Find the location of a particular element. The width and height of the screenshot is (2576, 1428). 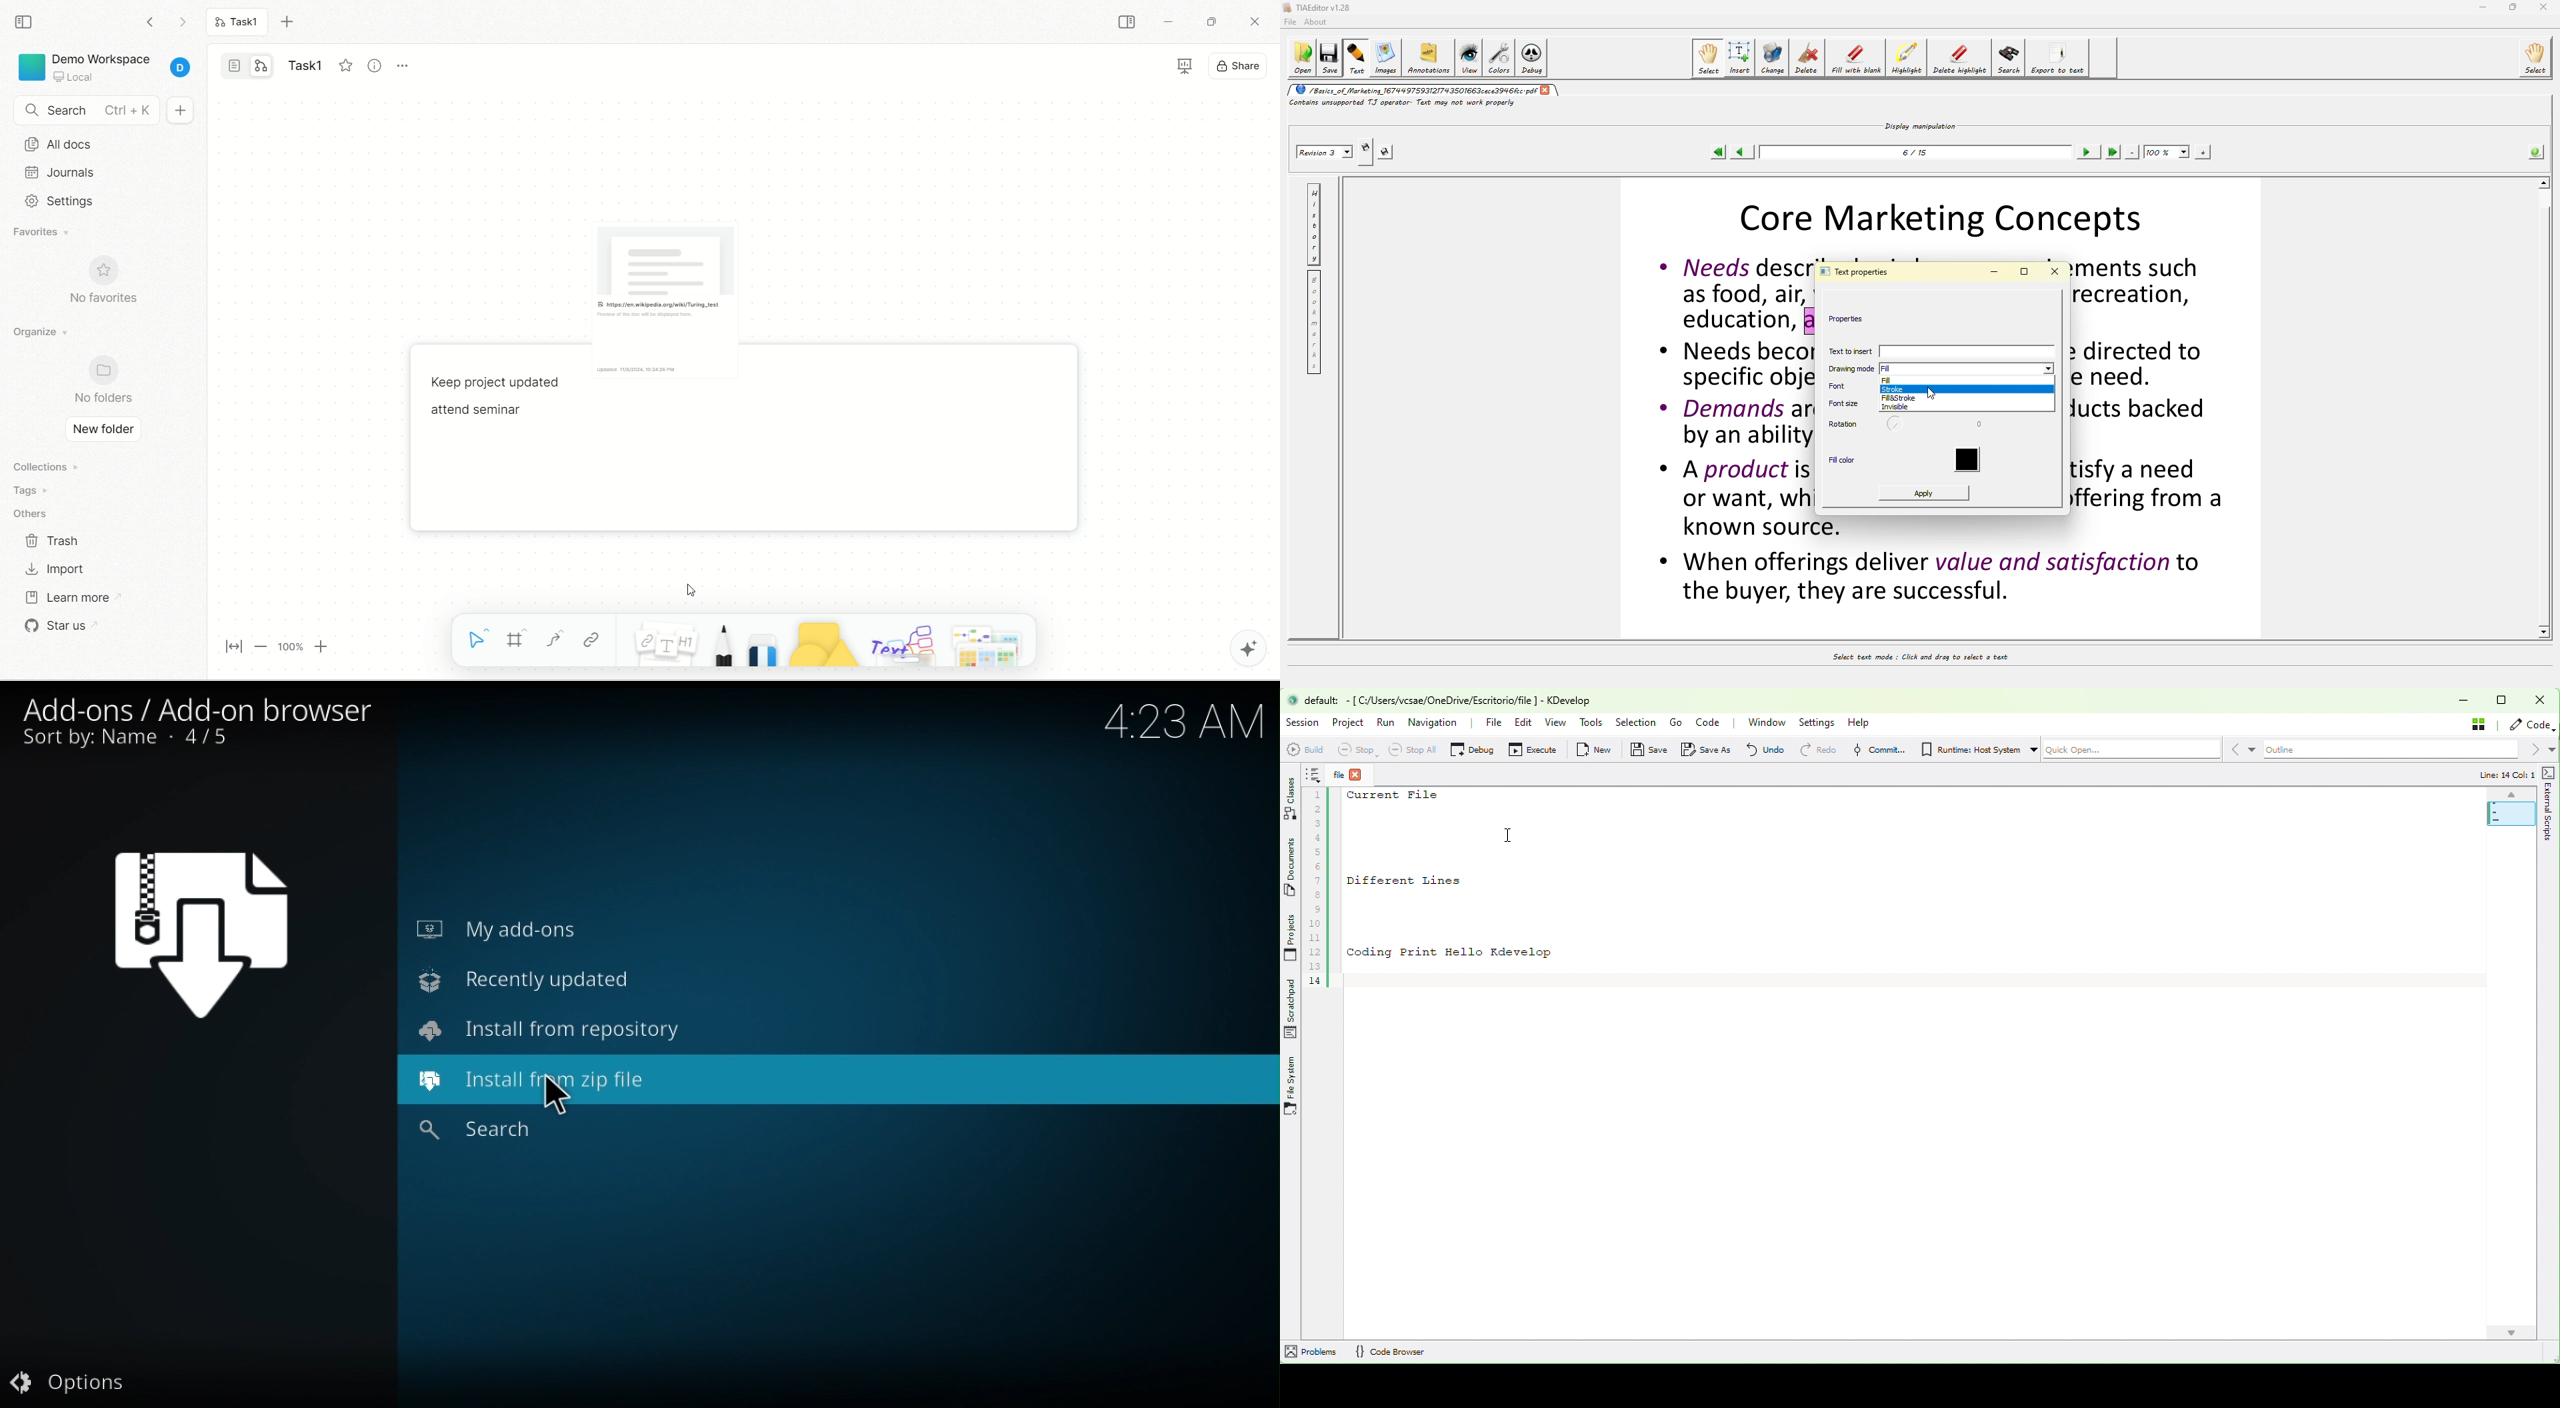

My add-on is located at coordinates (511, 926).